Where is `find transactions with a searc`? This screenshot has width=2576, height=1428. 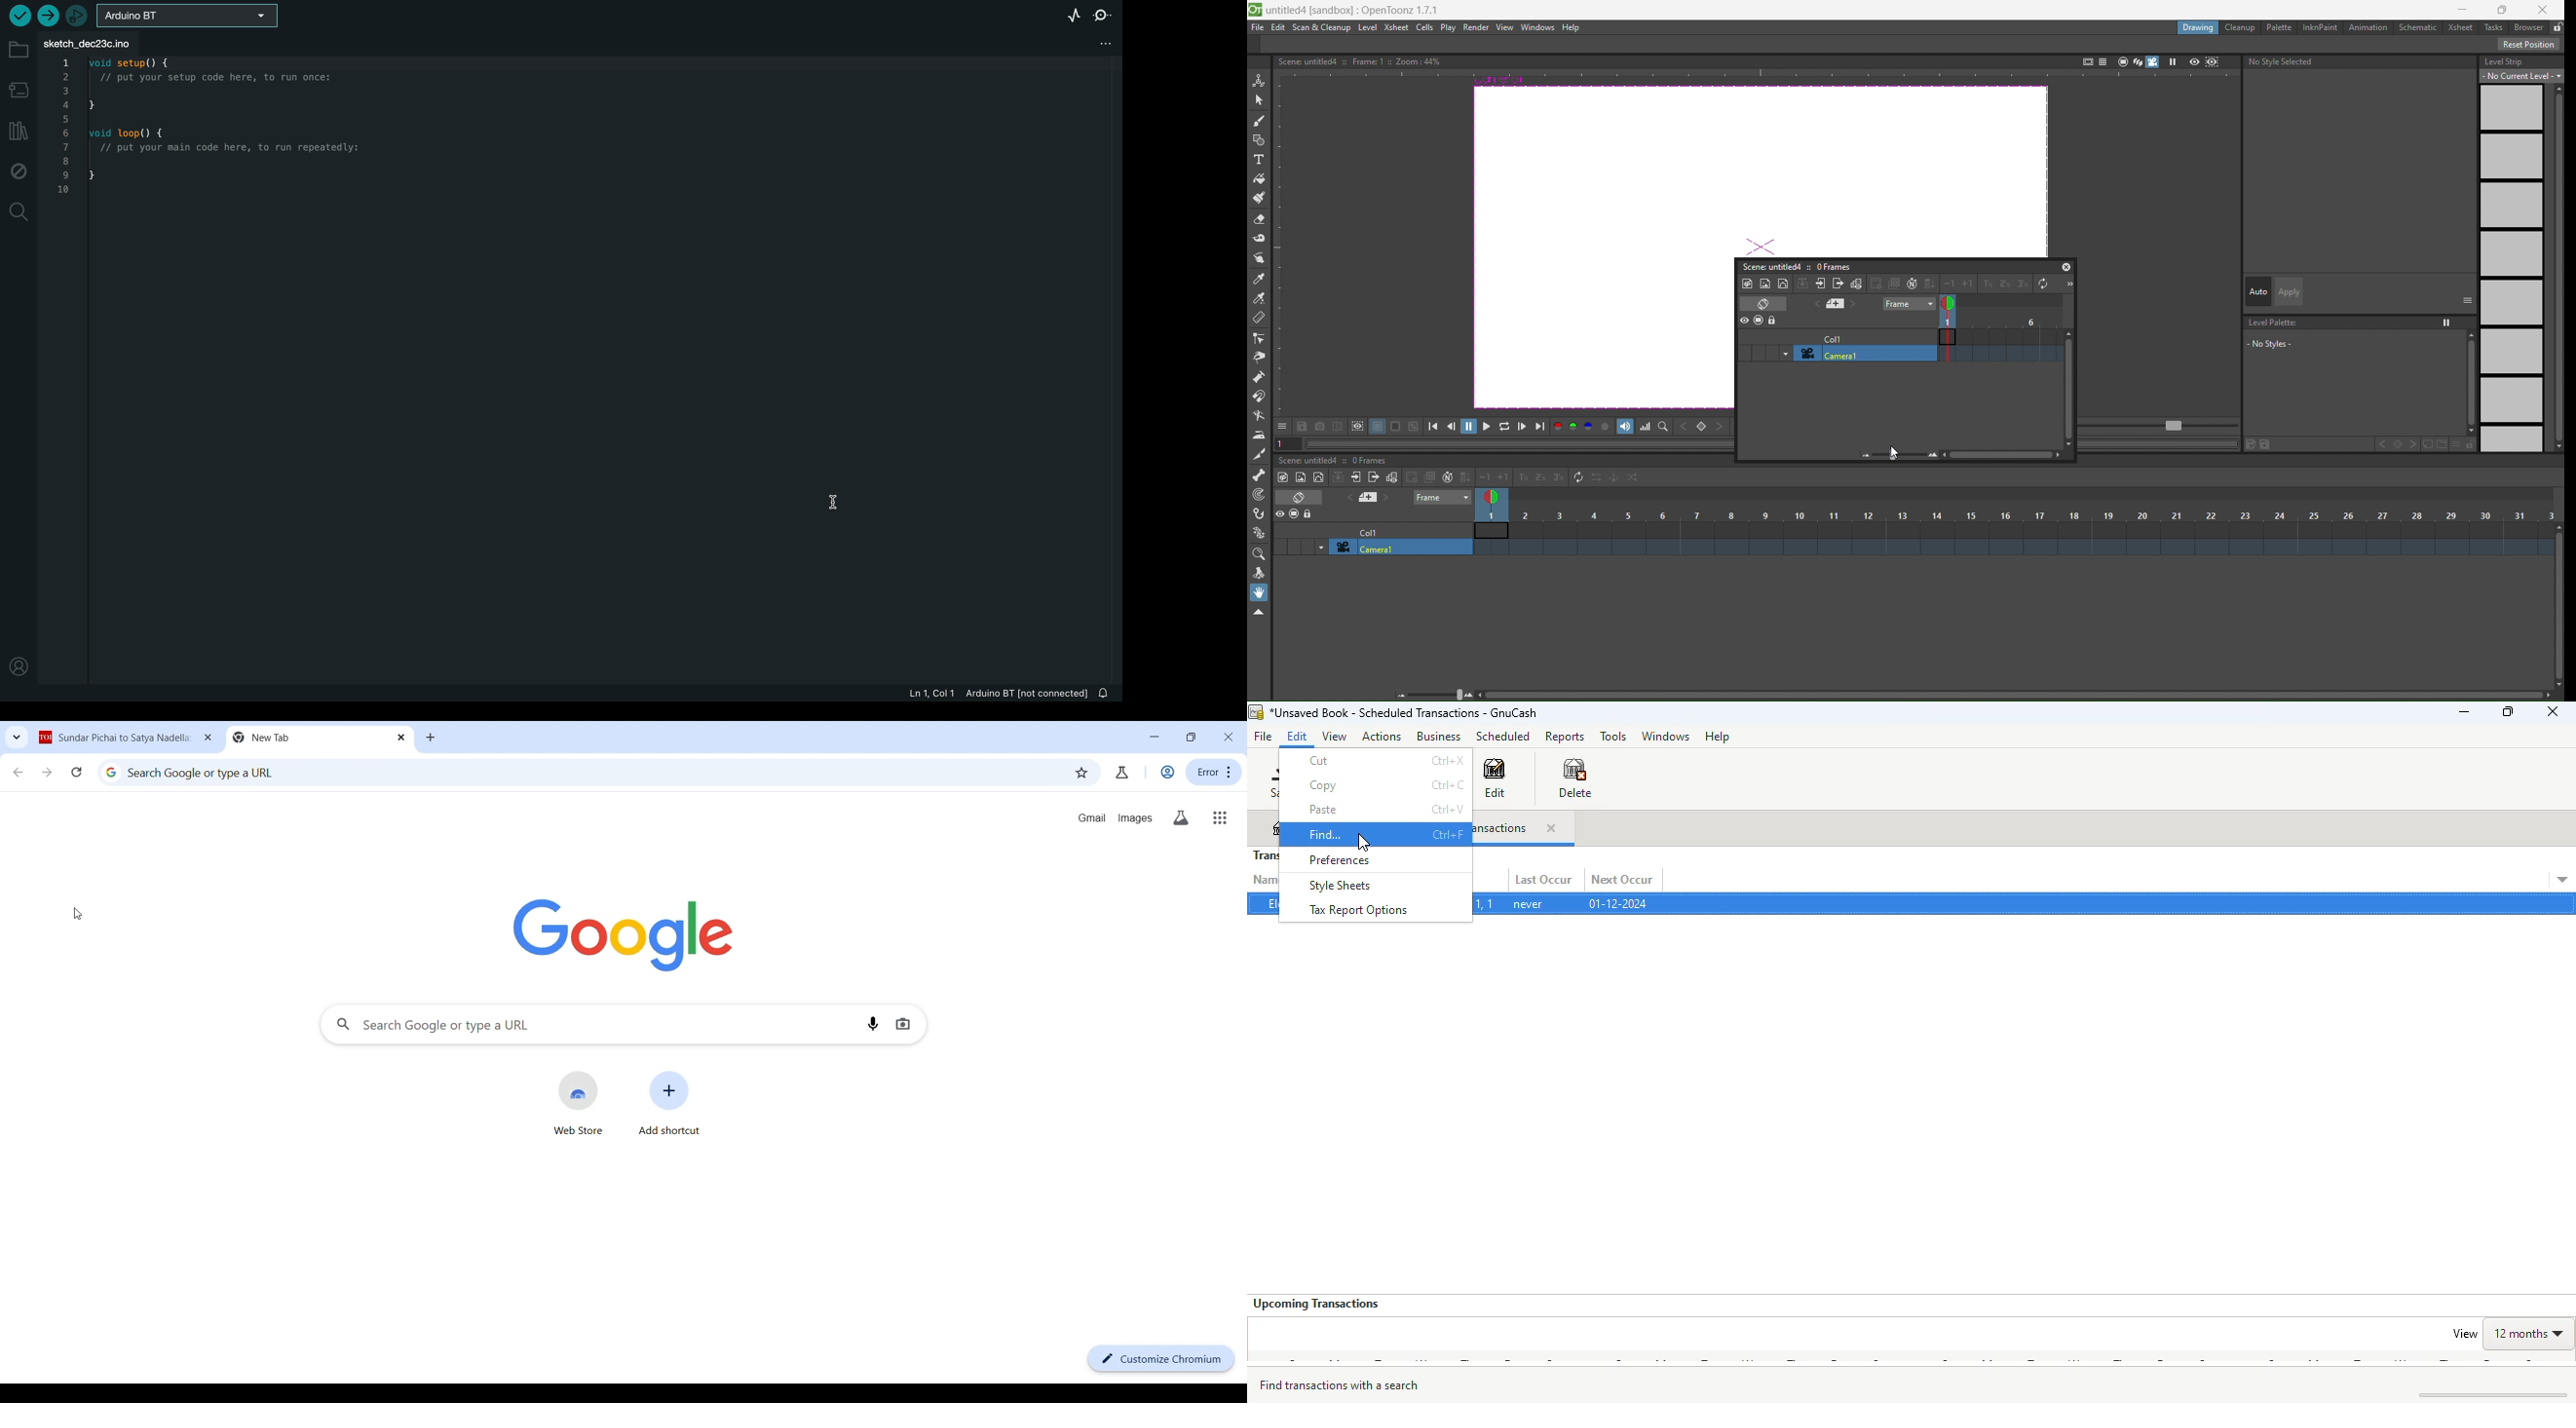 find transactions with a searc is located at coordinates (1340, 1386).